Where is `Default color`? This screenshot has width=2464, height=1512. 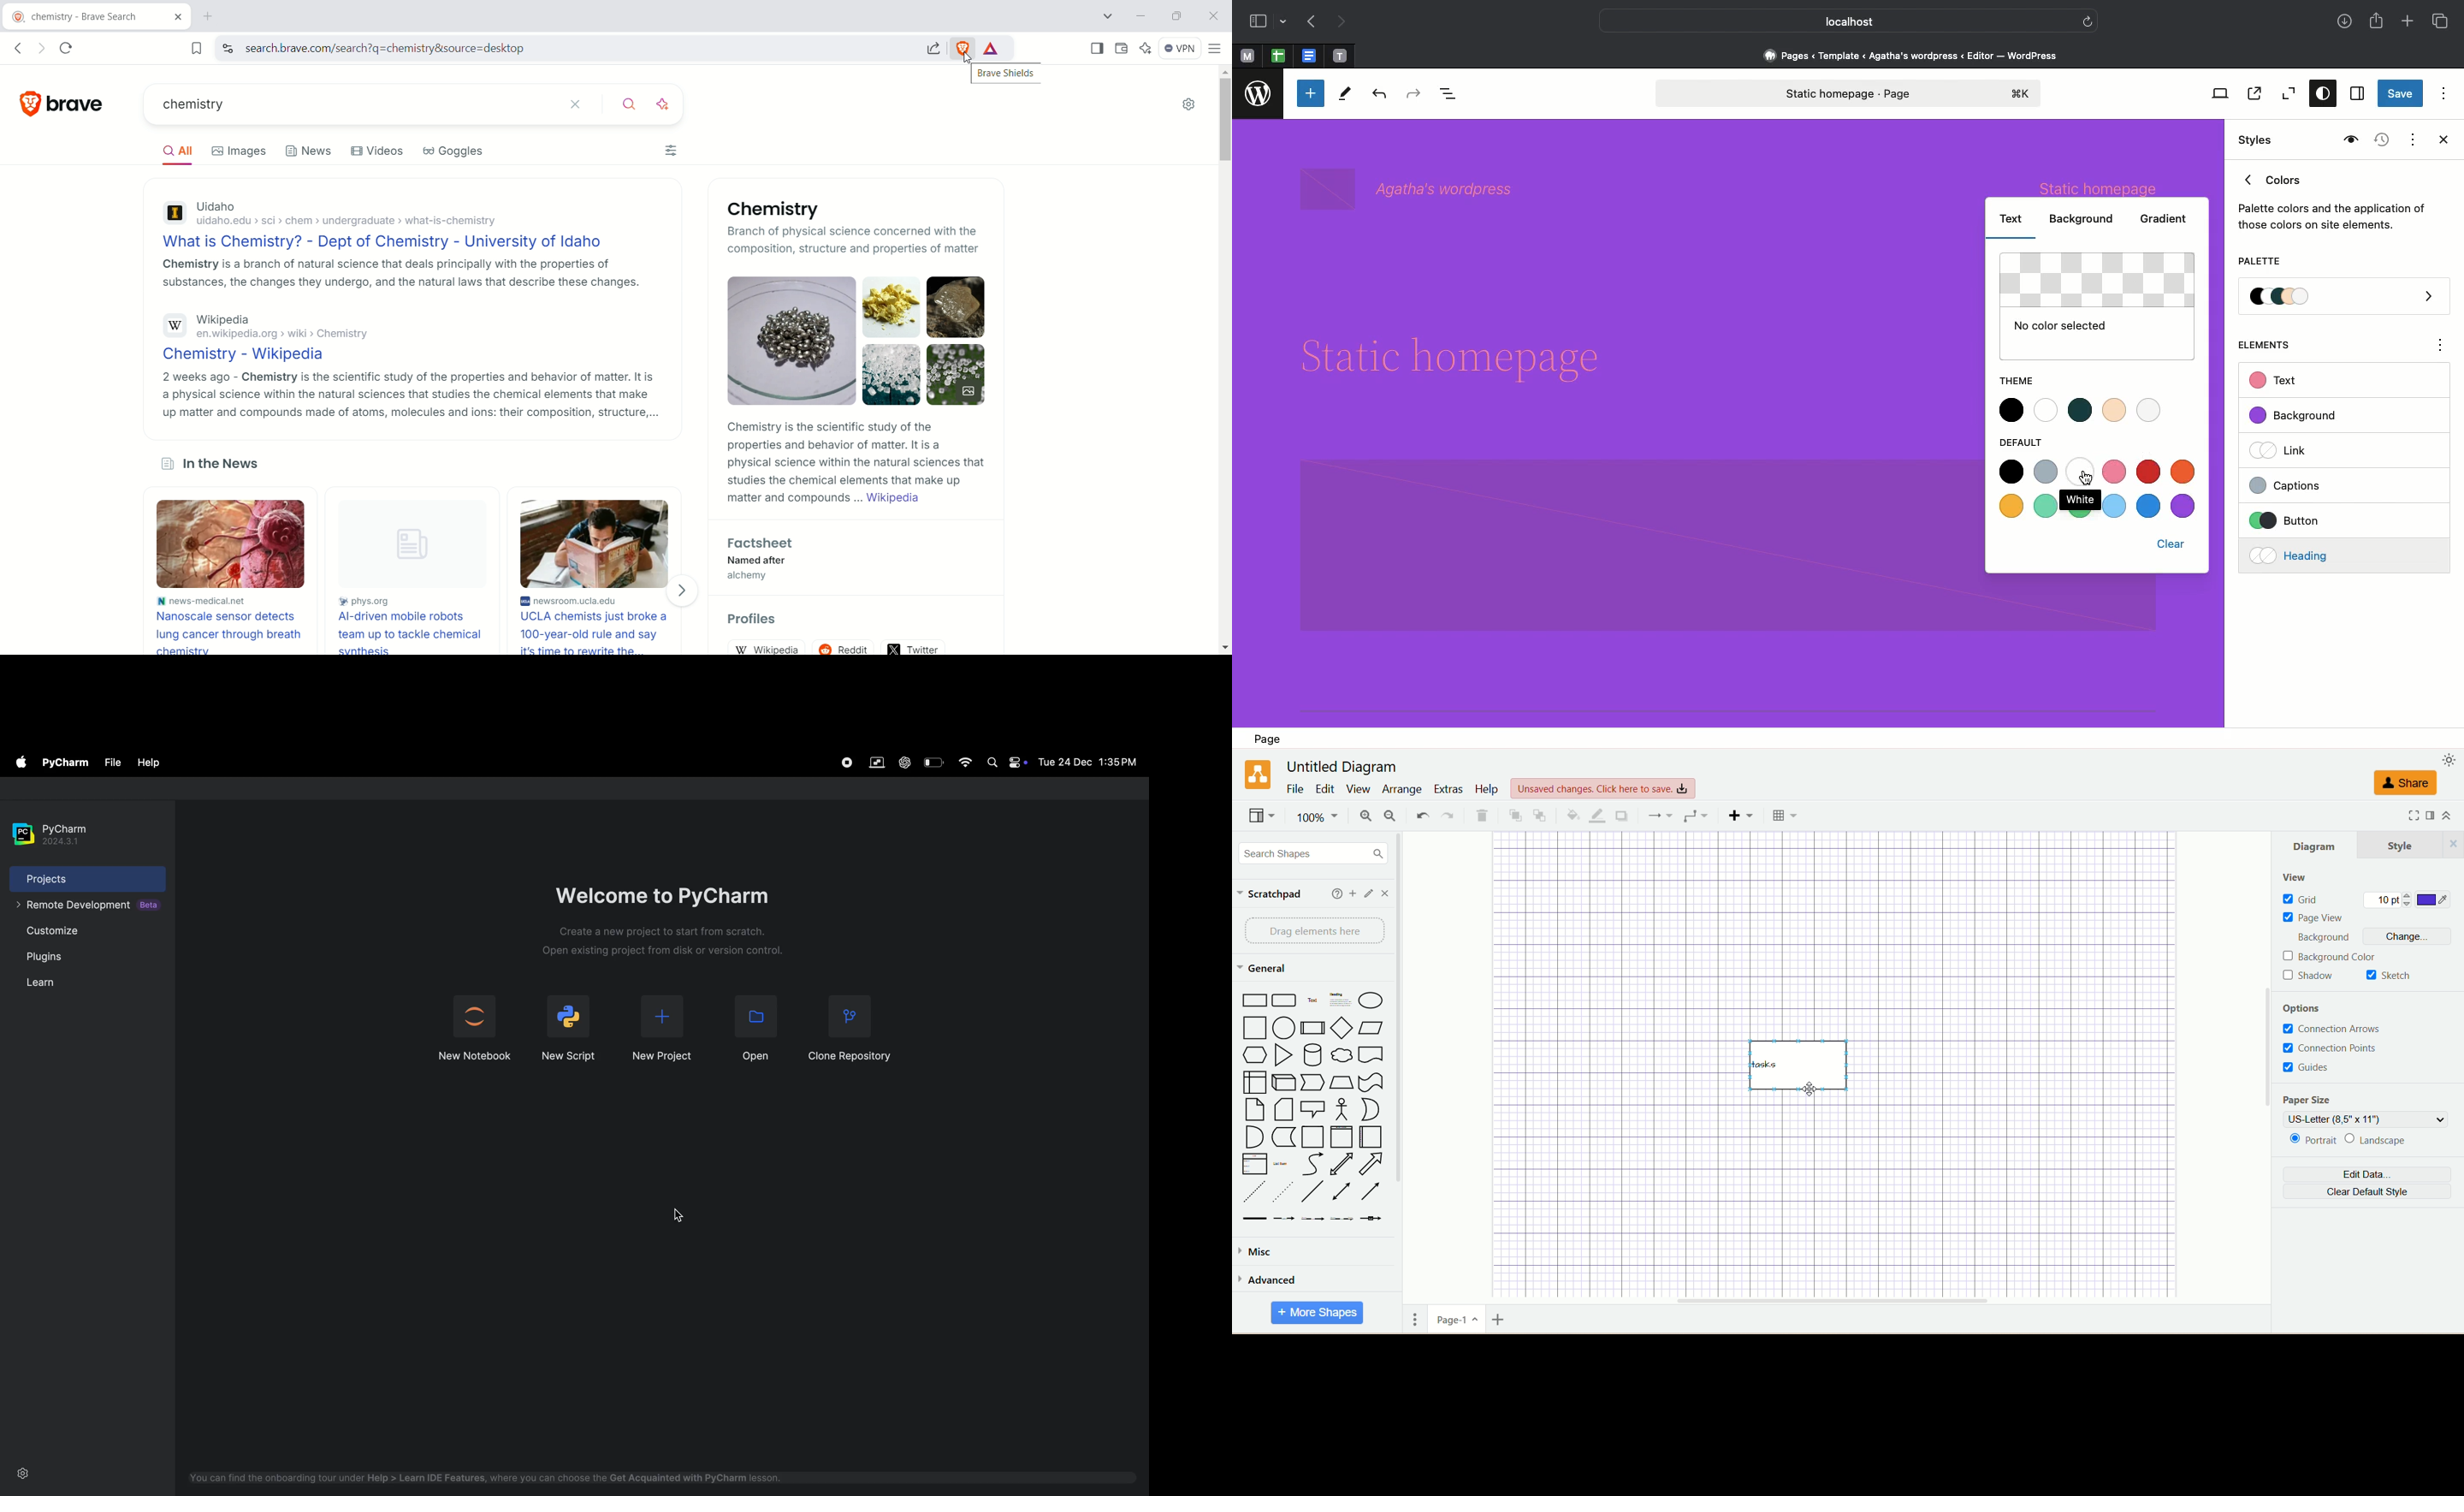 Default color is located at coordinates (2100, 486).